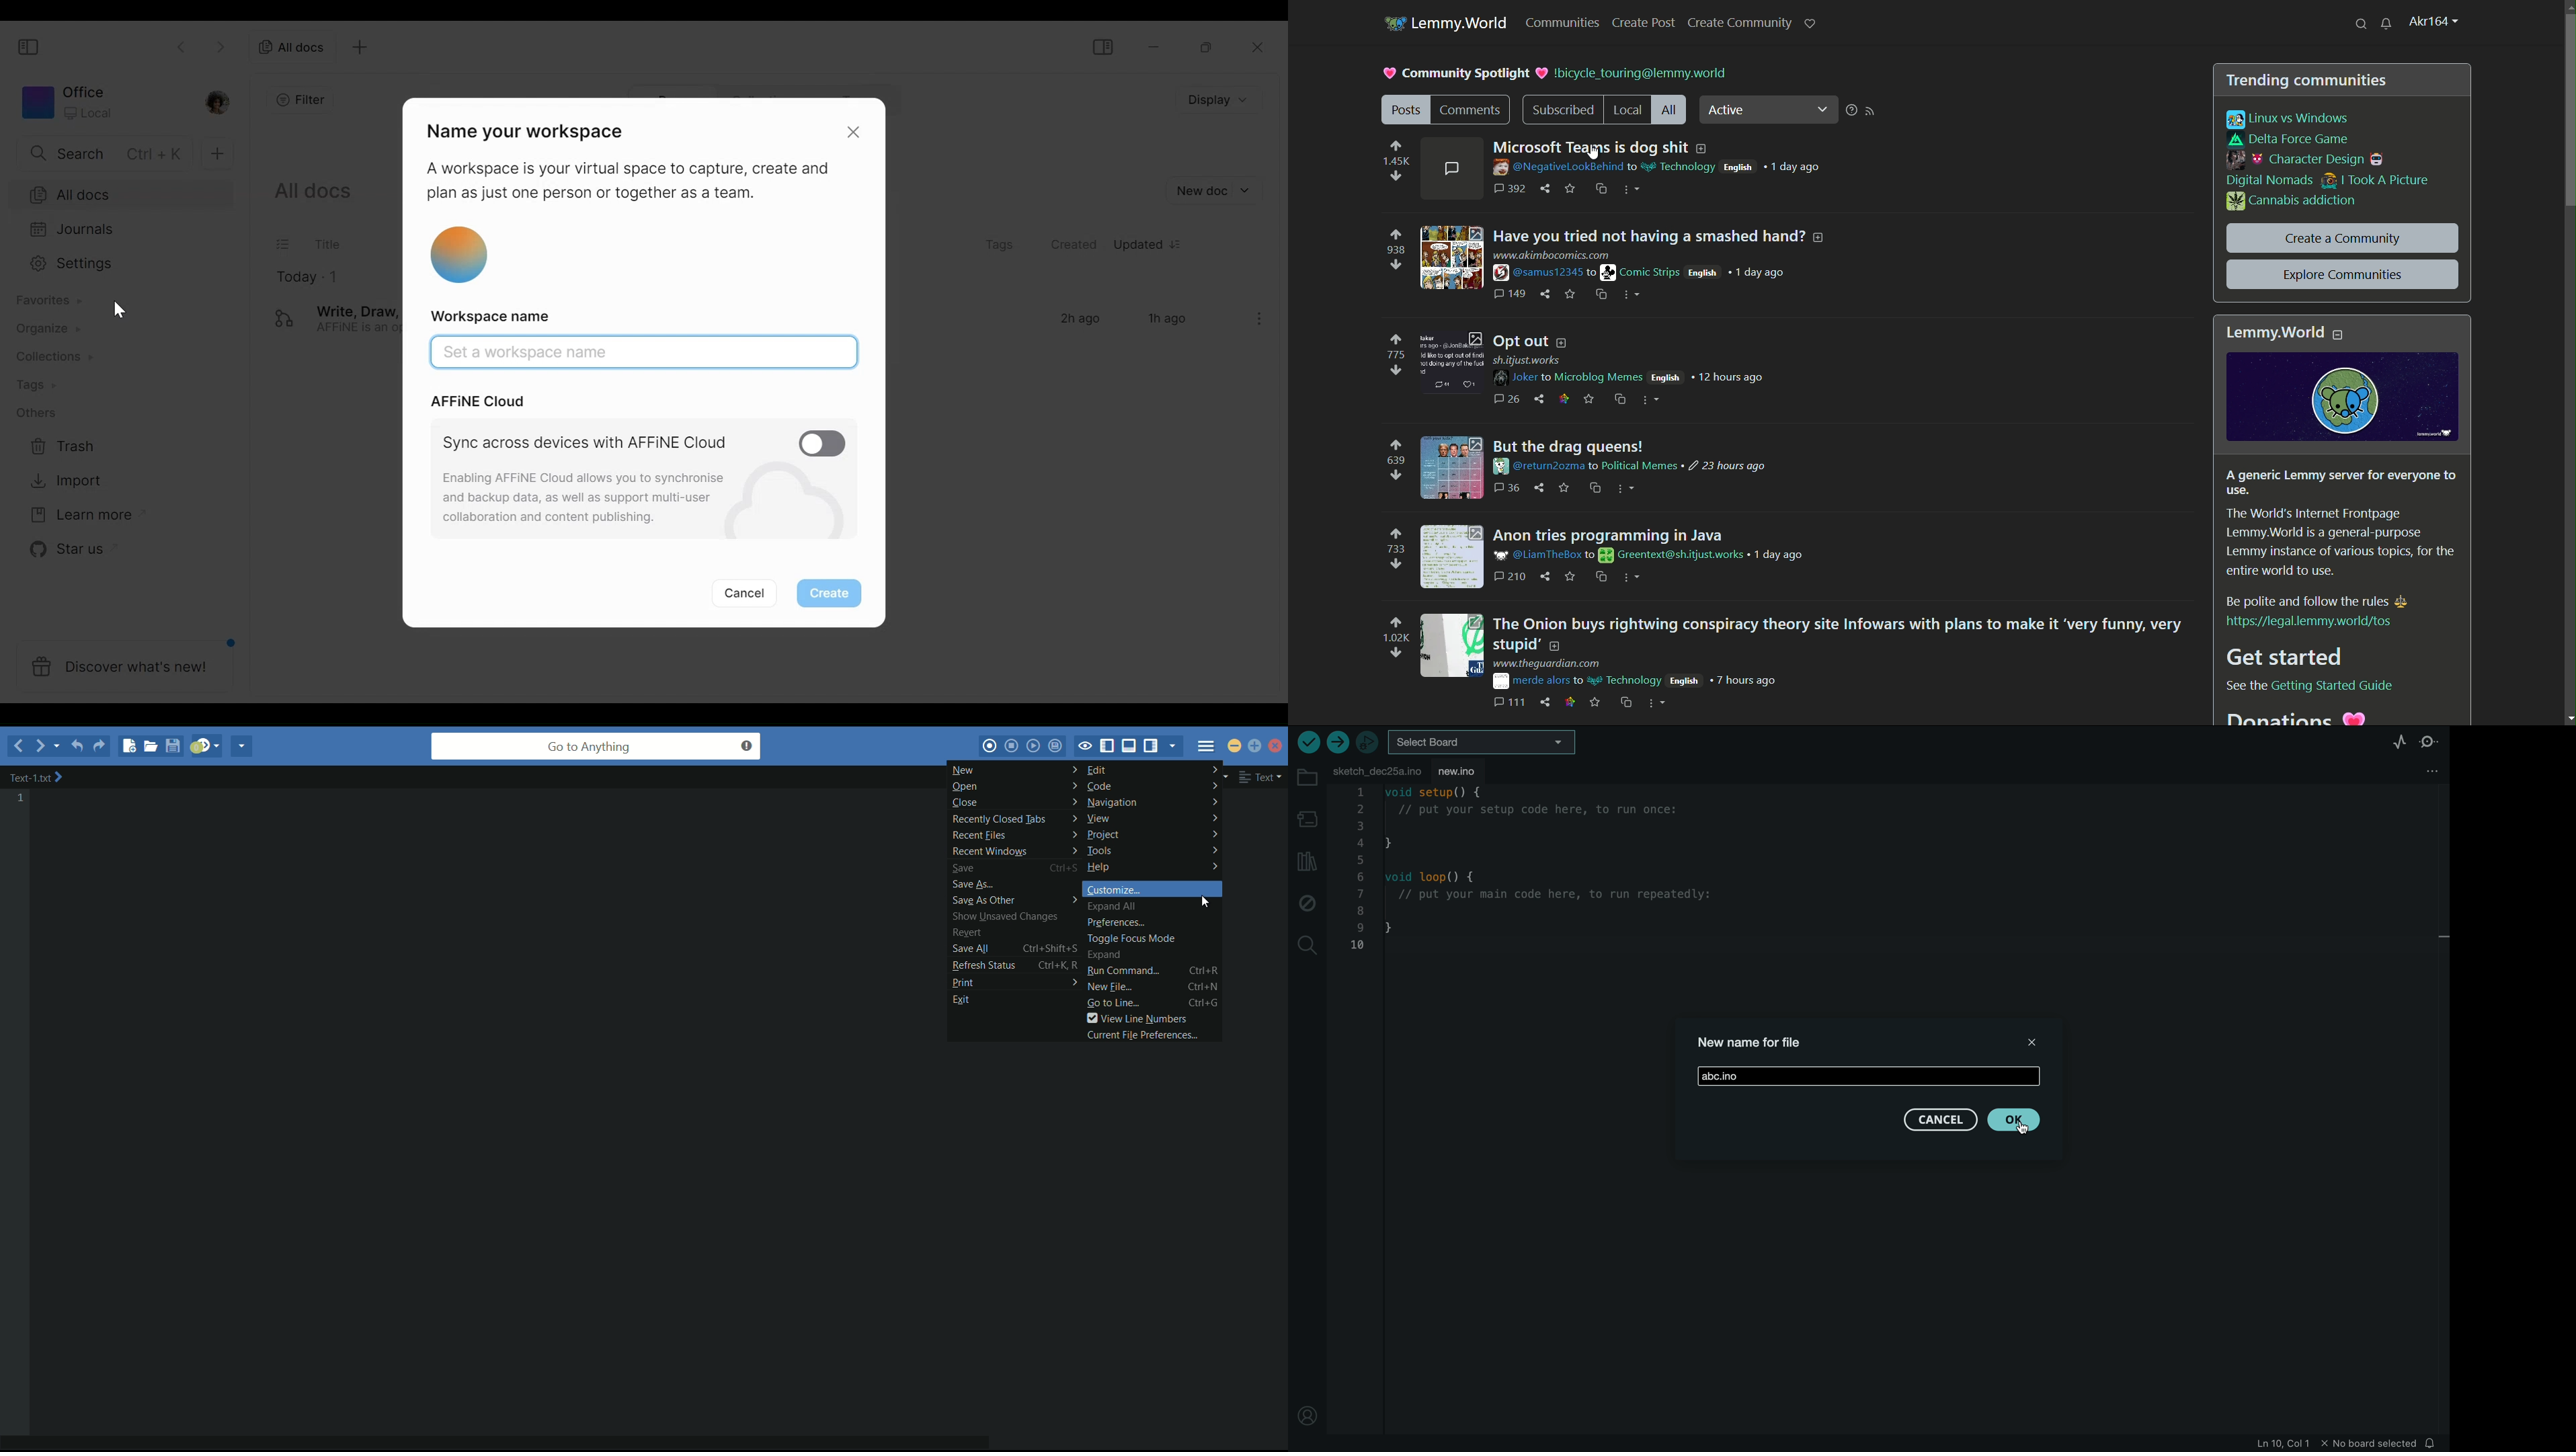 This screenshot has height=1456, width=2576. Describe the element at coordinates (1108, 745) in the screenshot. I see `show/hide left pane ` at that location.